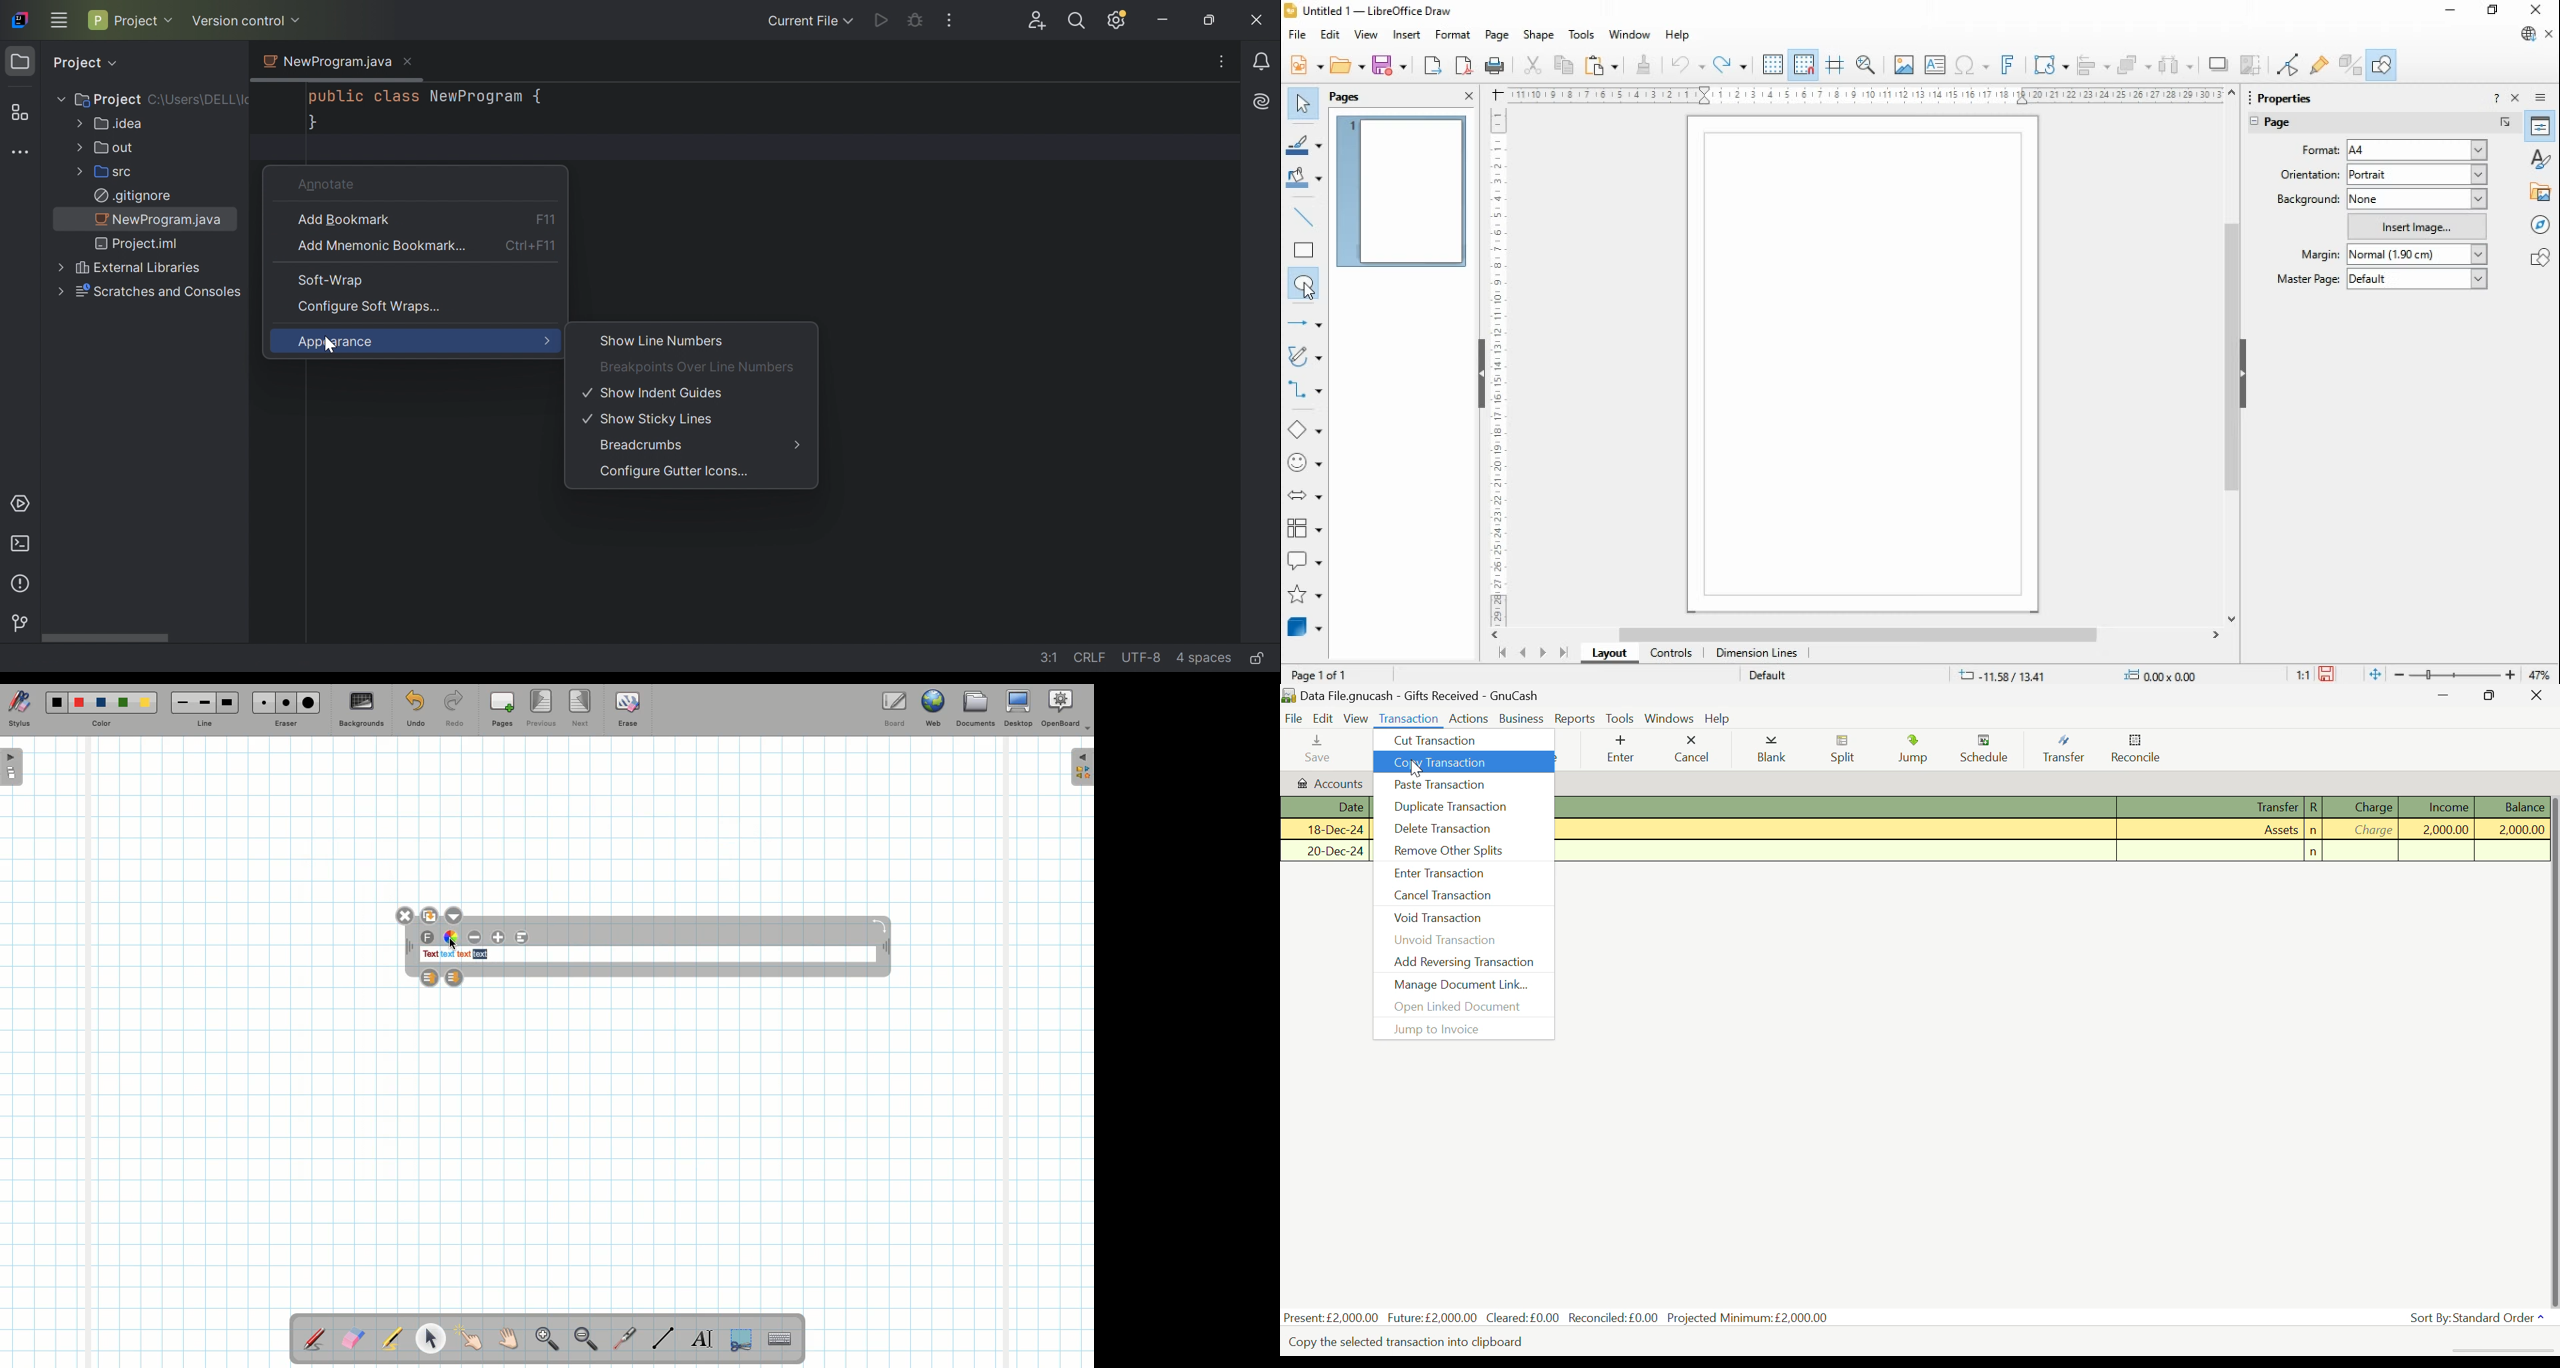 The height and width of the screenshot is (1372, 2576). I want to click on Mark as Read only file, so click(1258, 656).